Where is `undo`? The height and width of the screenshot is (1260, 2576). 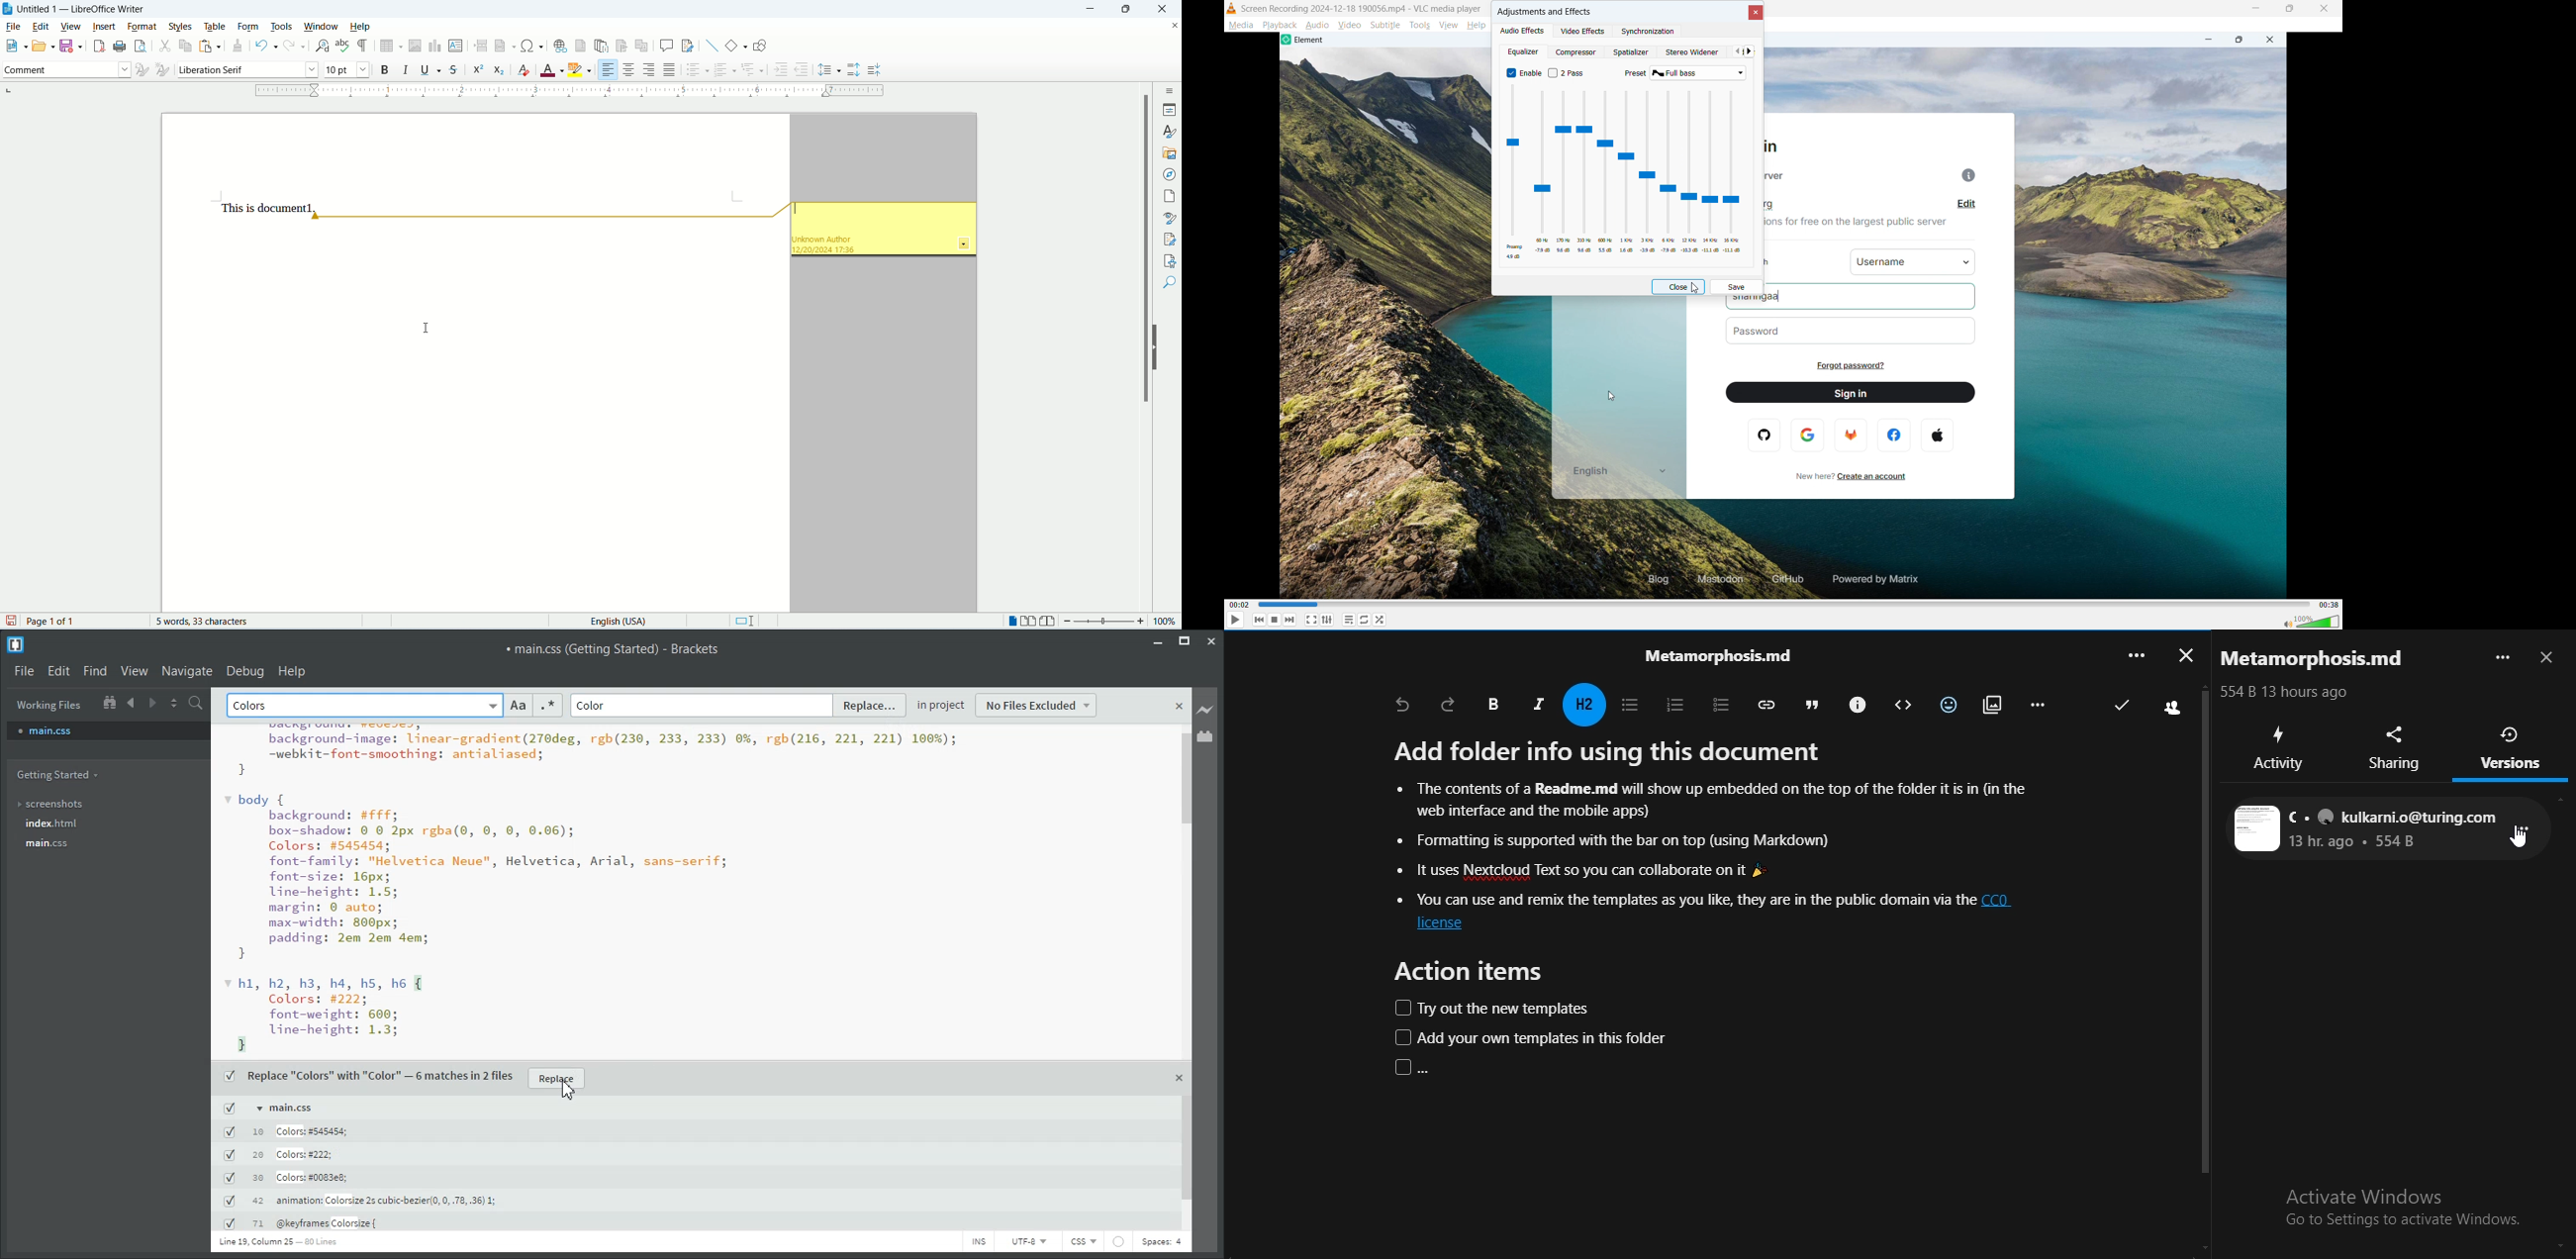
undo is located at coordinates (1402, 706).